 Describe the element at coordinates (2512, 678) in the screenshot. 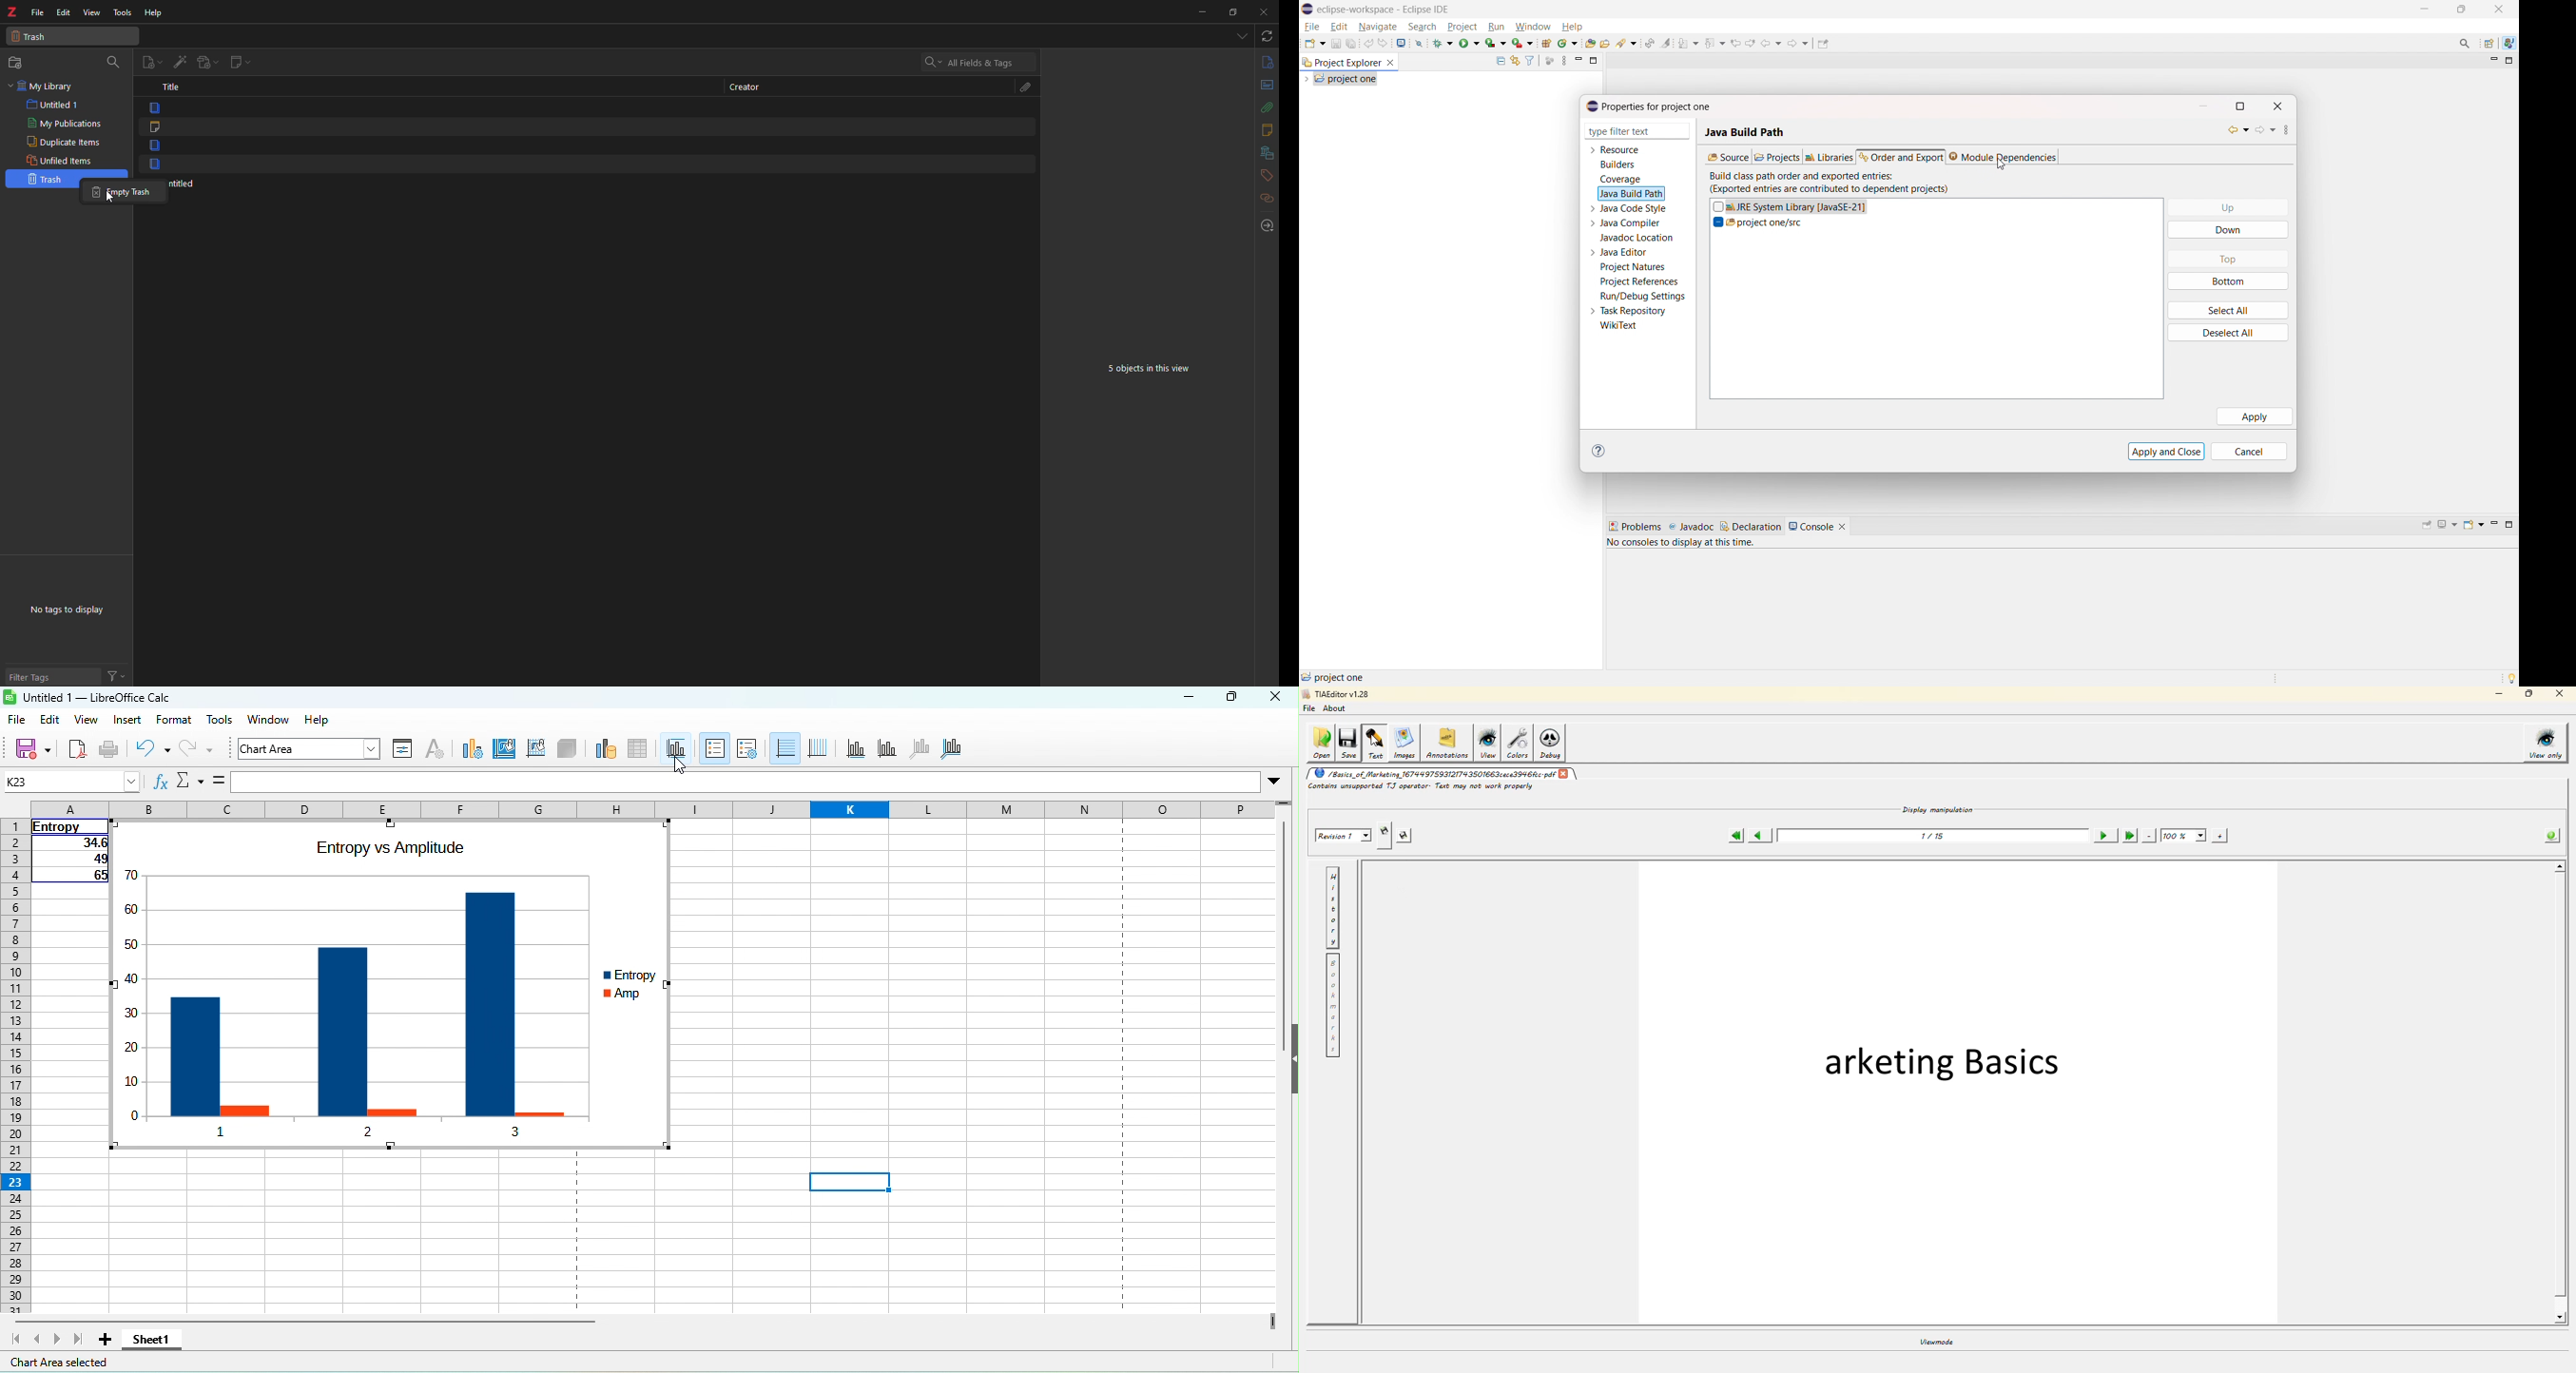

I see `tip of the day` at that location.